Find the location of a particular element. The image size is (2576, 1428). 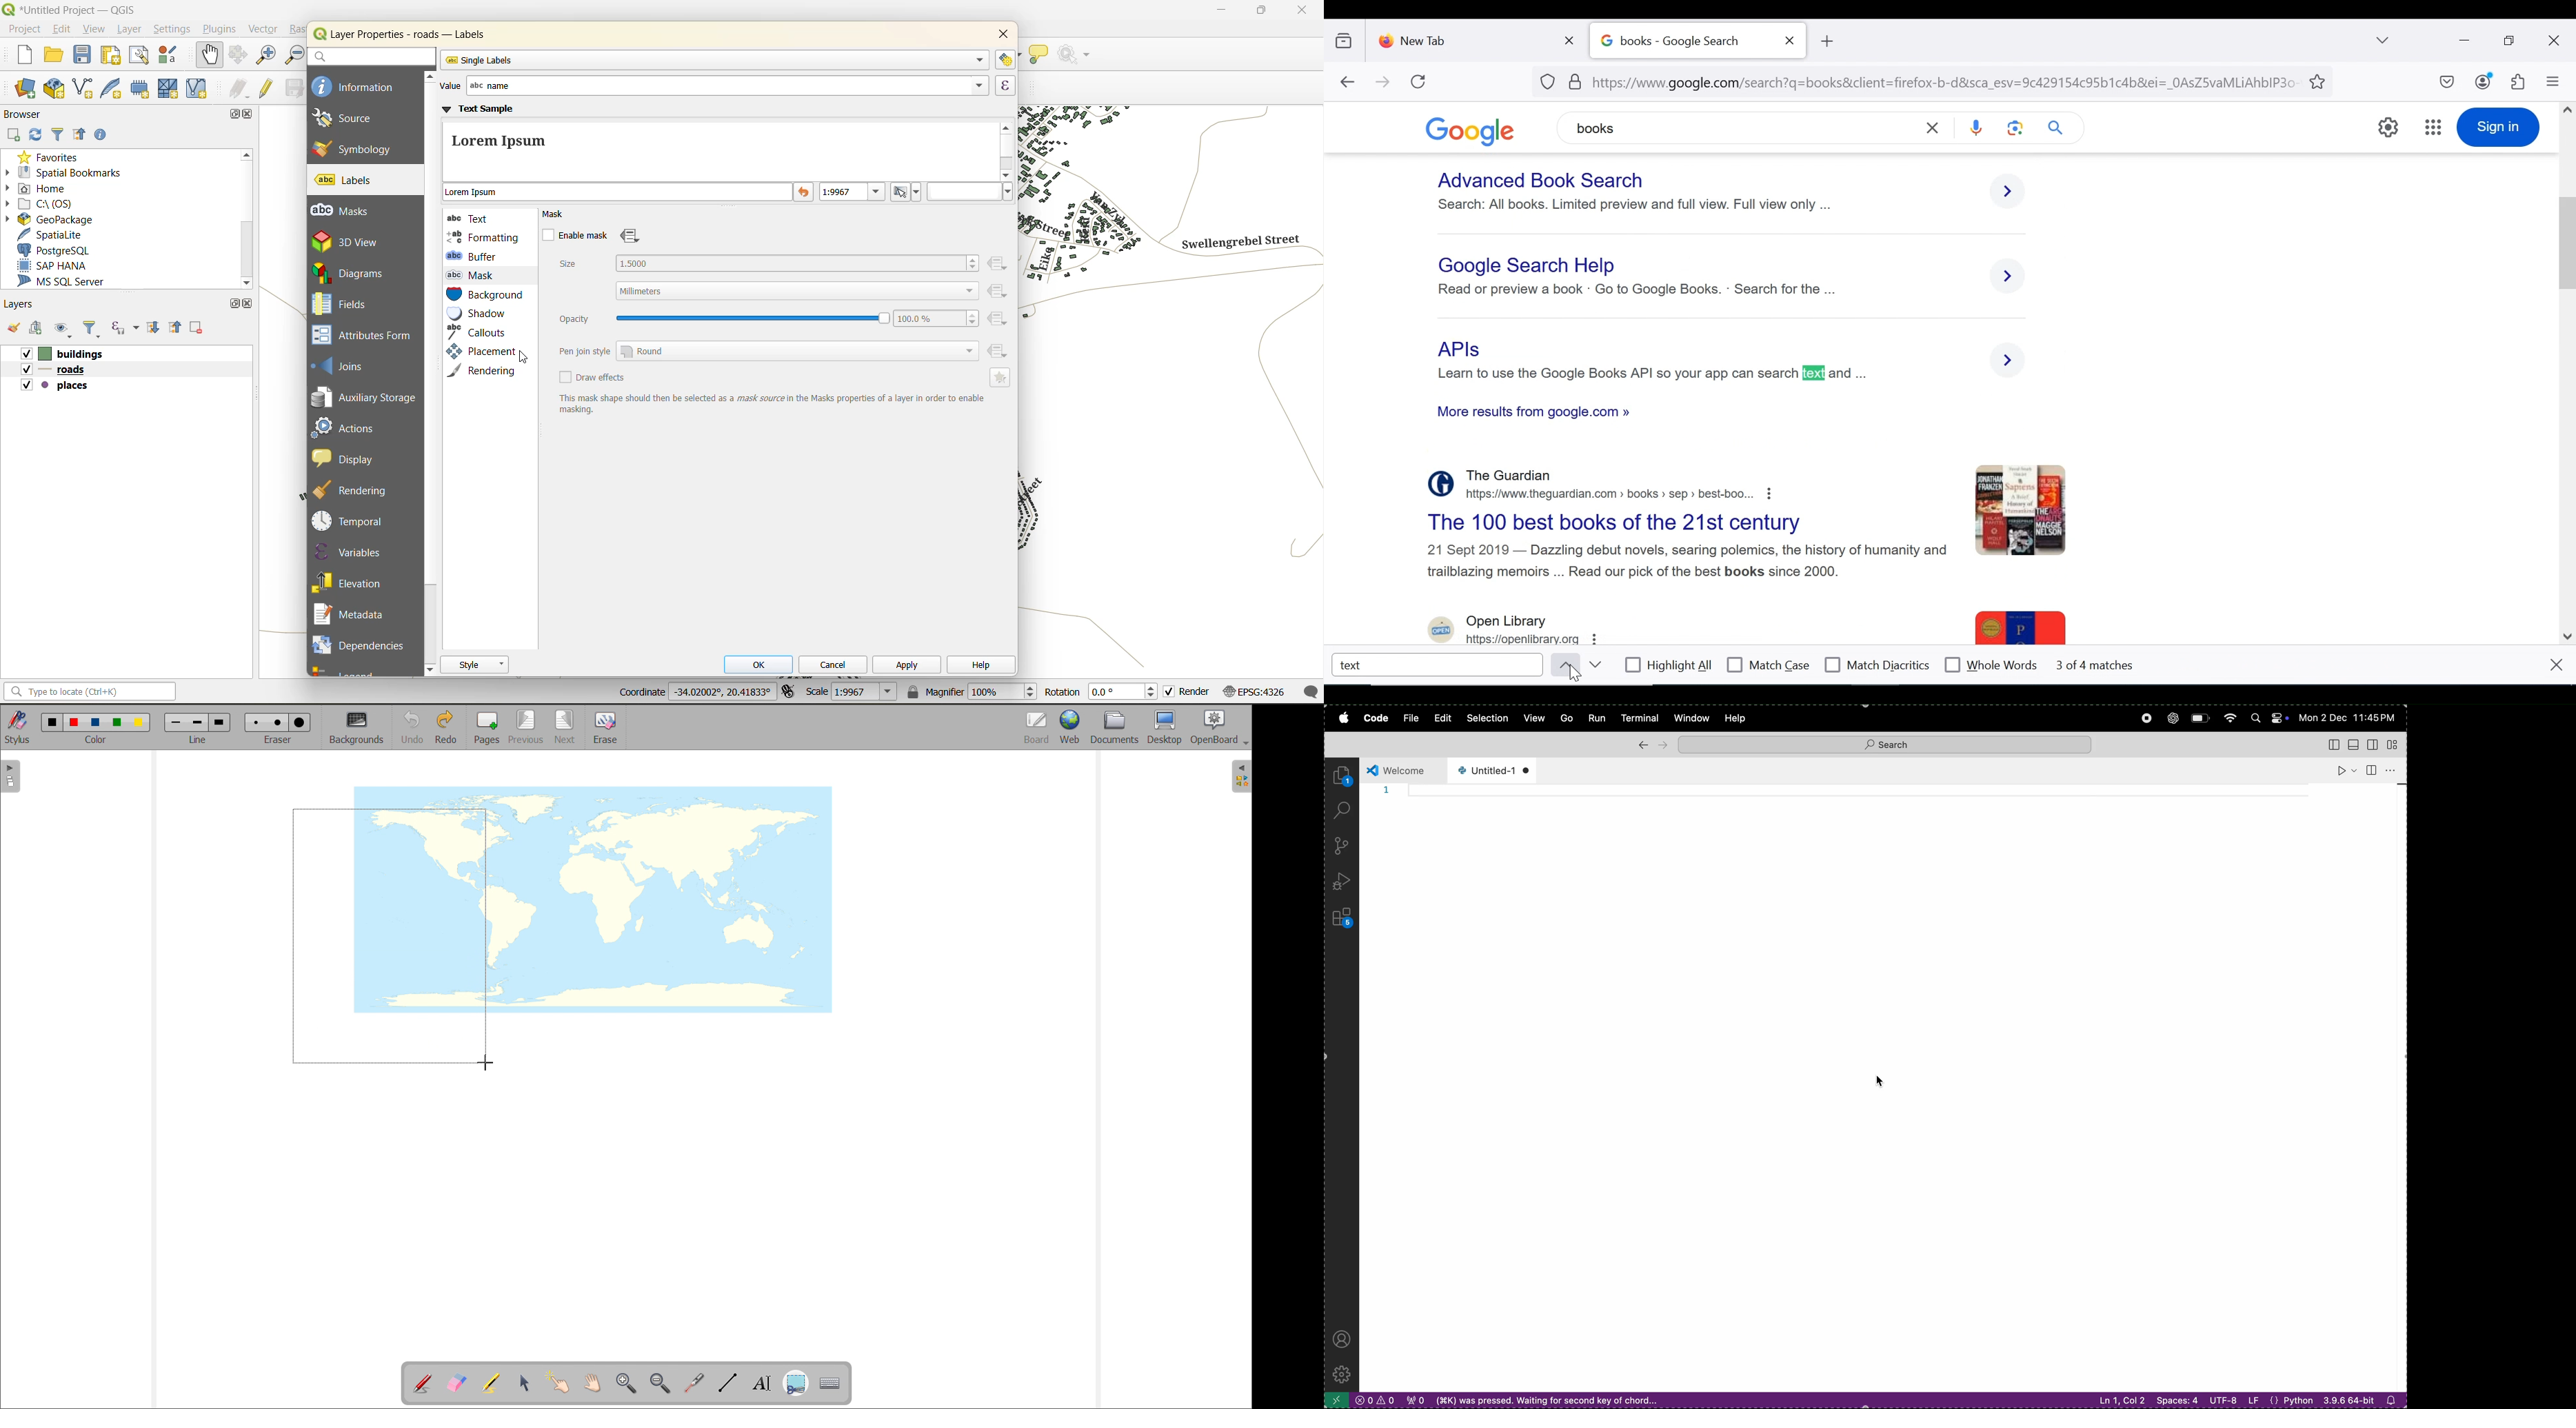

search: all books. Limited preview and full view. Full view only is located at coordinates (1634, 204).